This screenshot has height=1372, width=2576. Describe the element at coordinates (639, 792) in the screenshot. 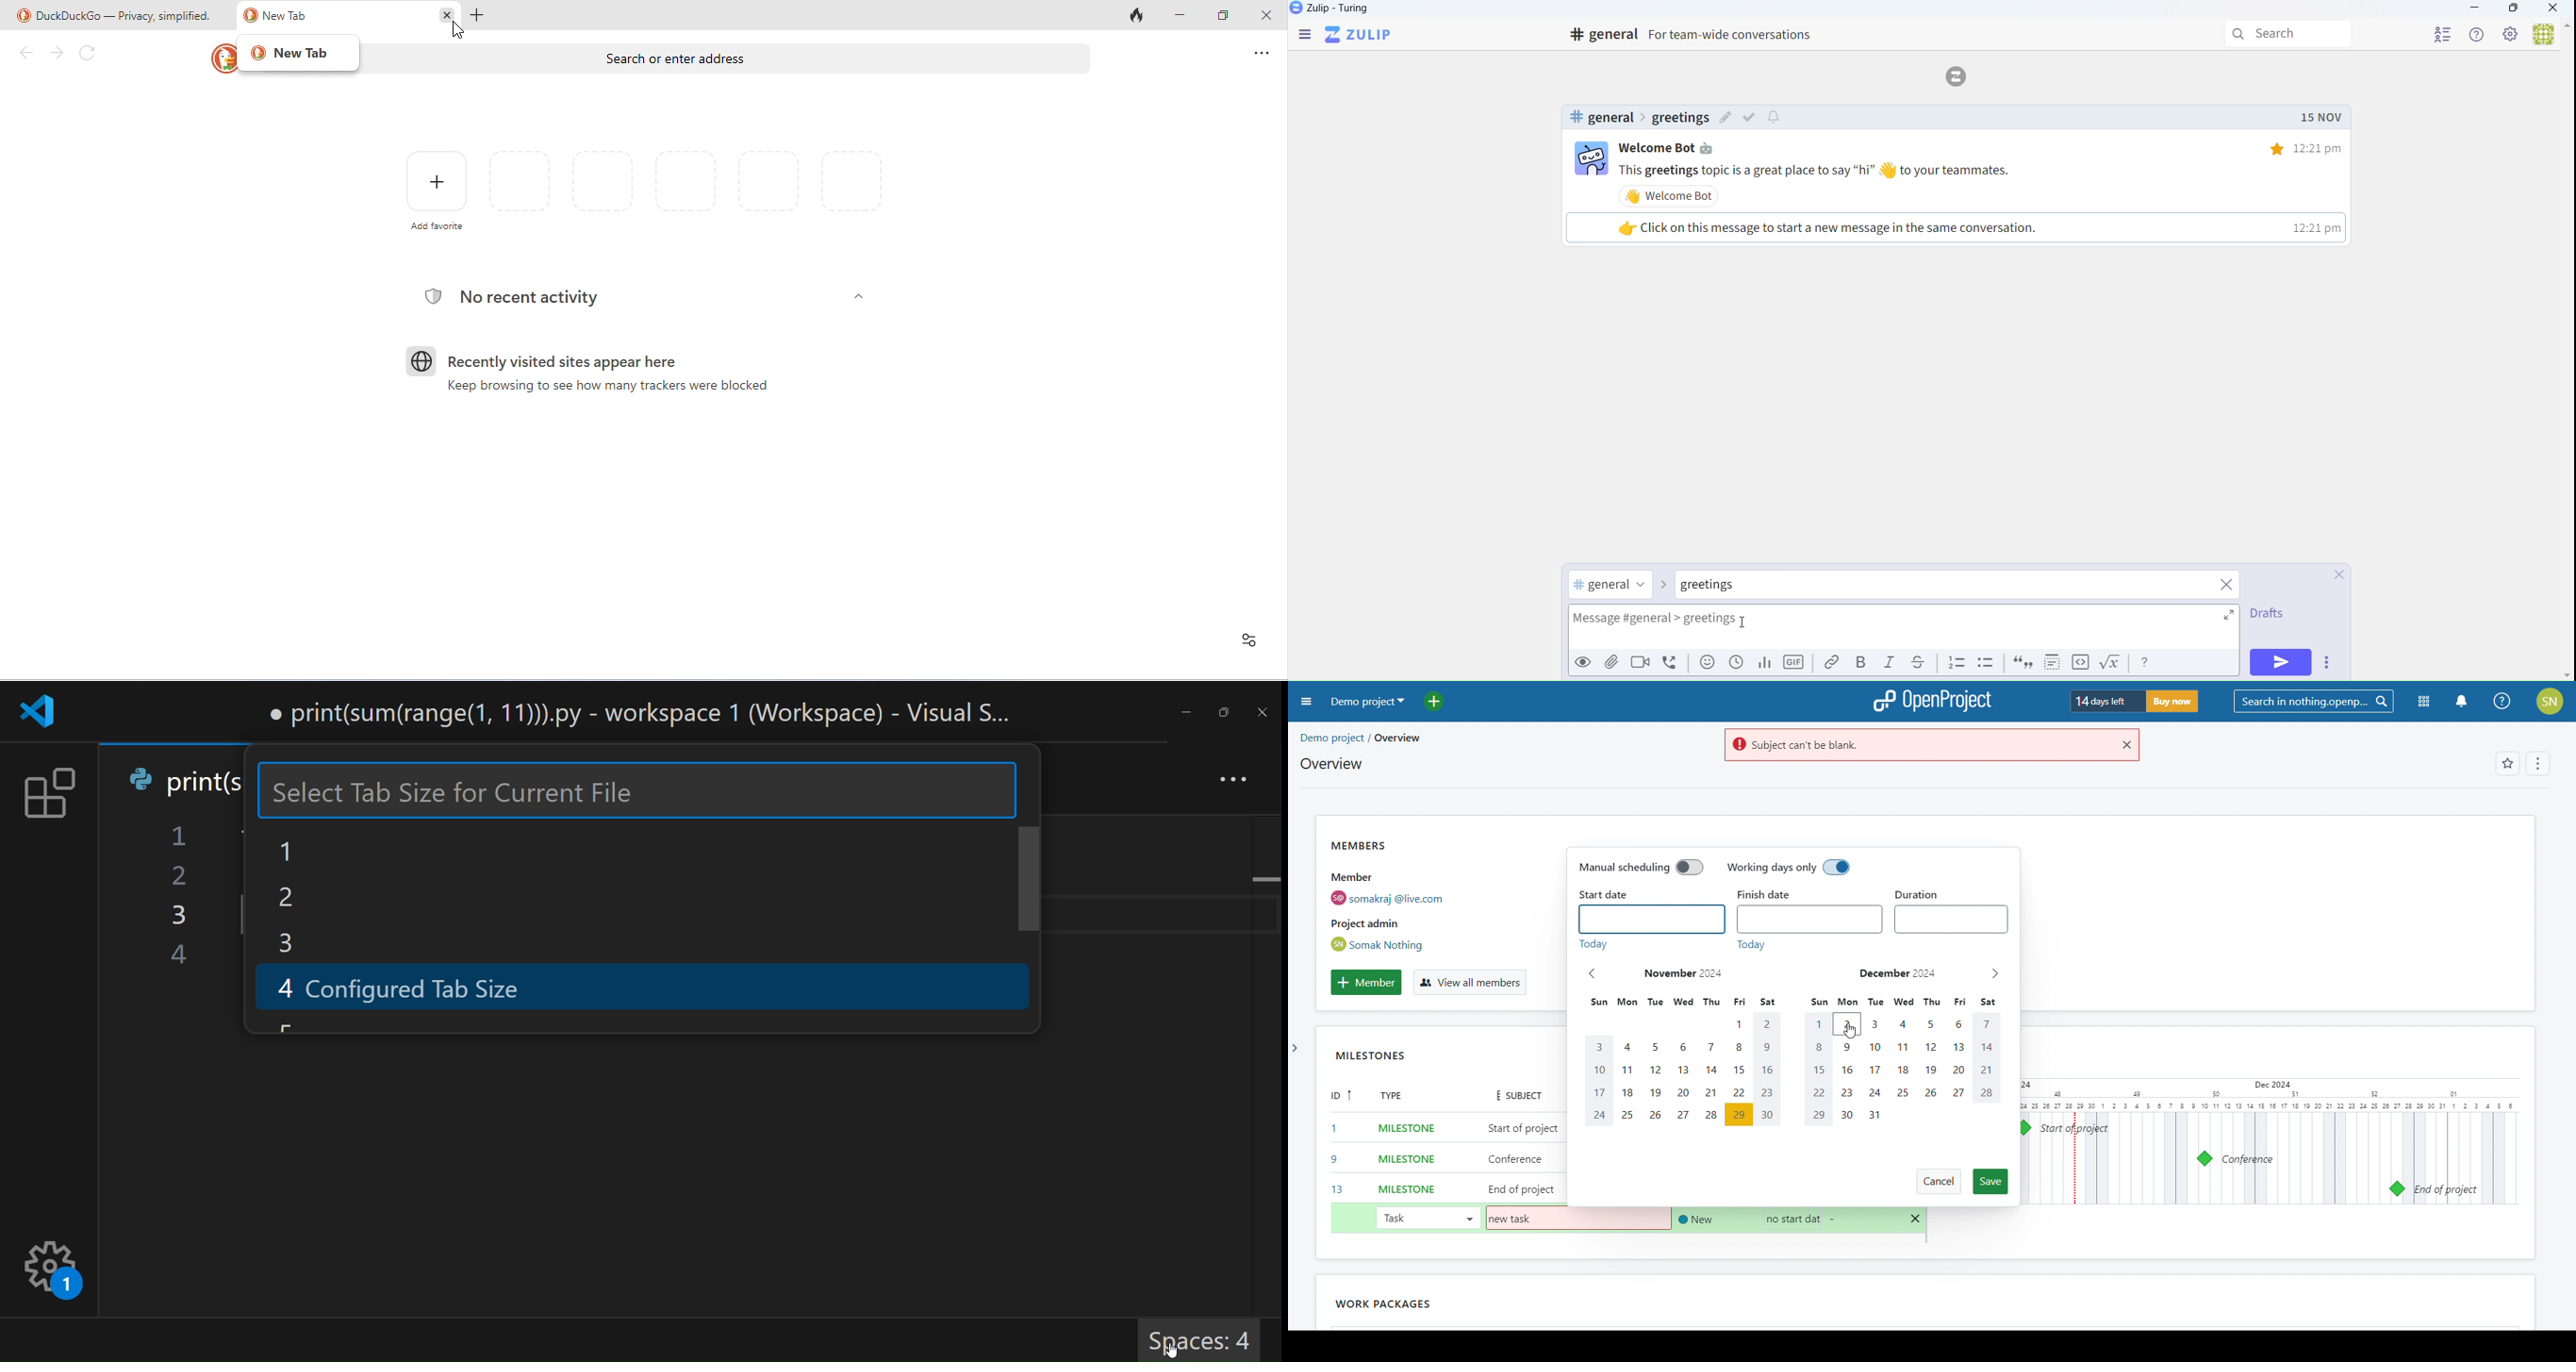

I see `type size here` at that location.